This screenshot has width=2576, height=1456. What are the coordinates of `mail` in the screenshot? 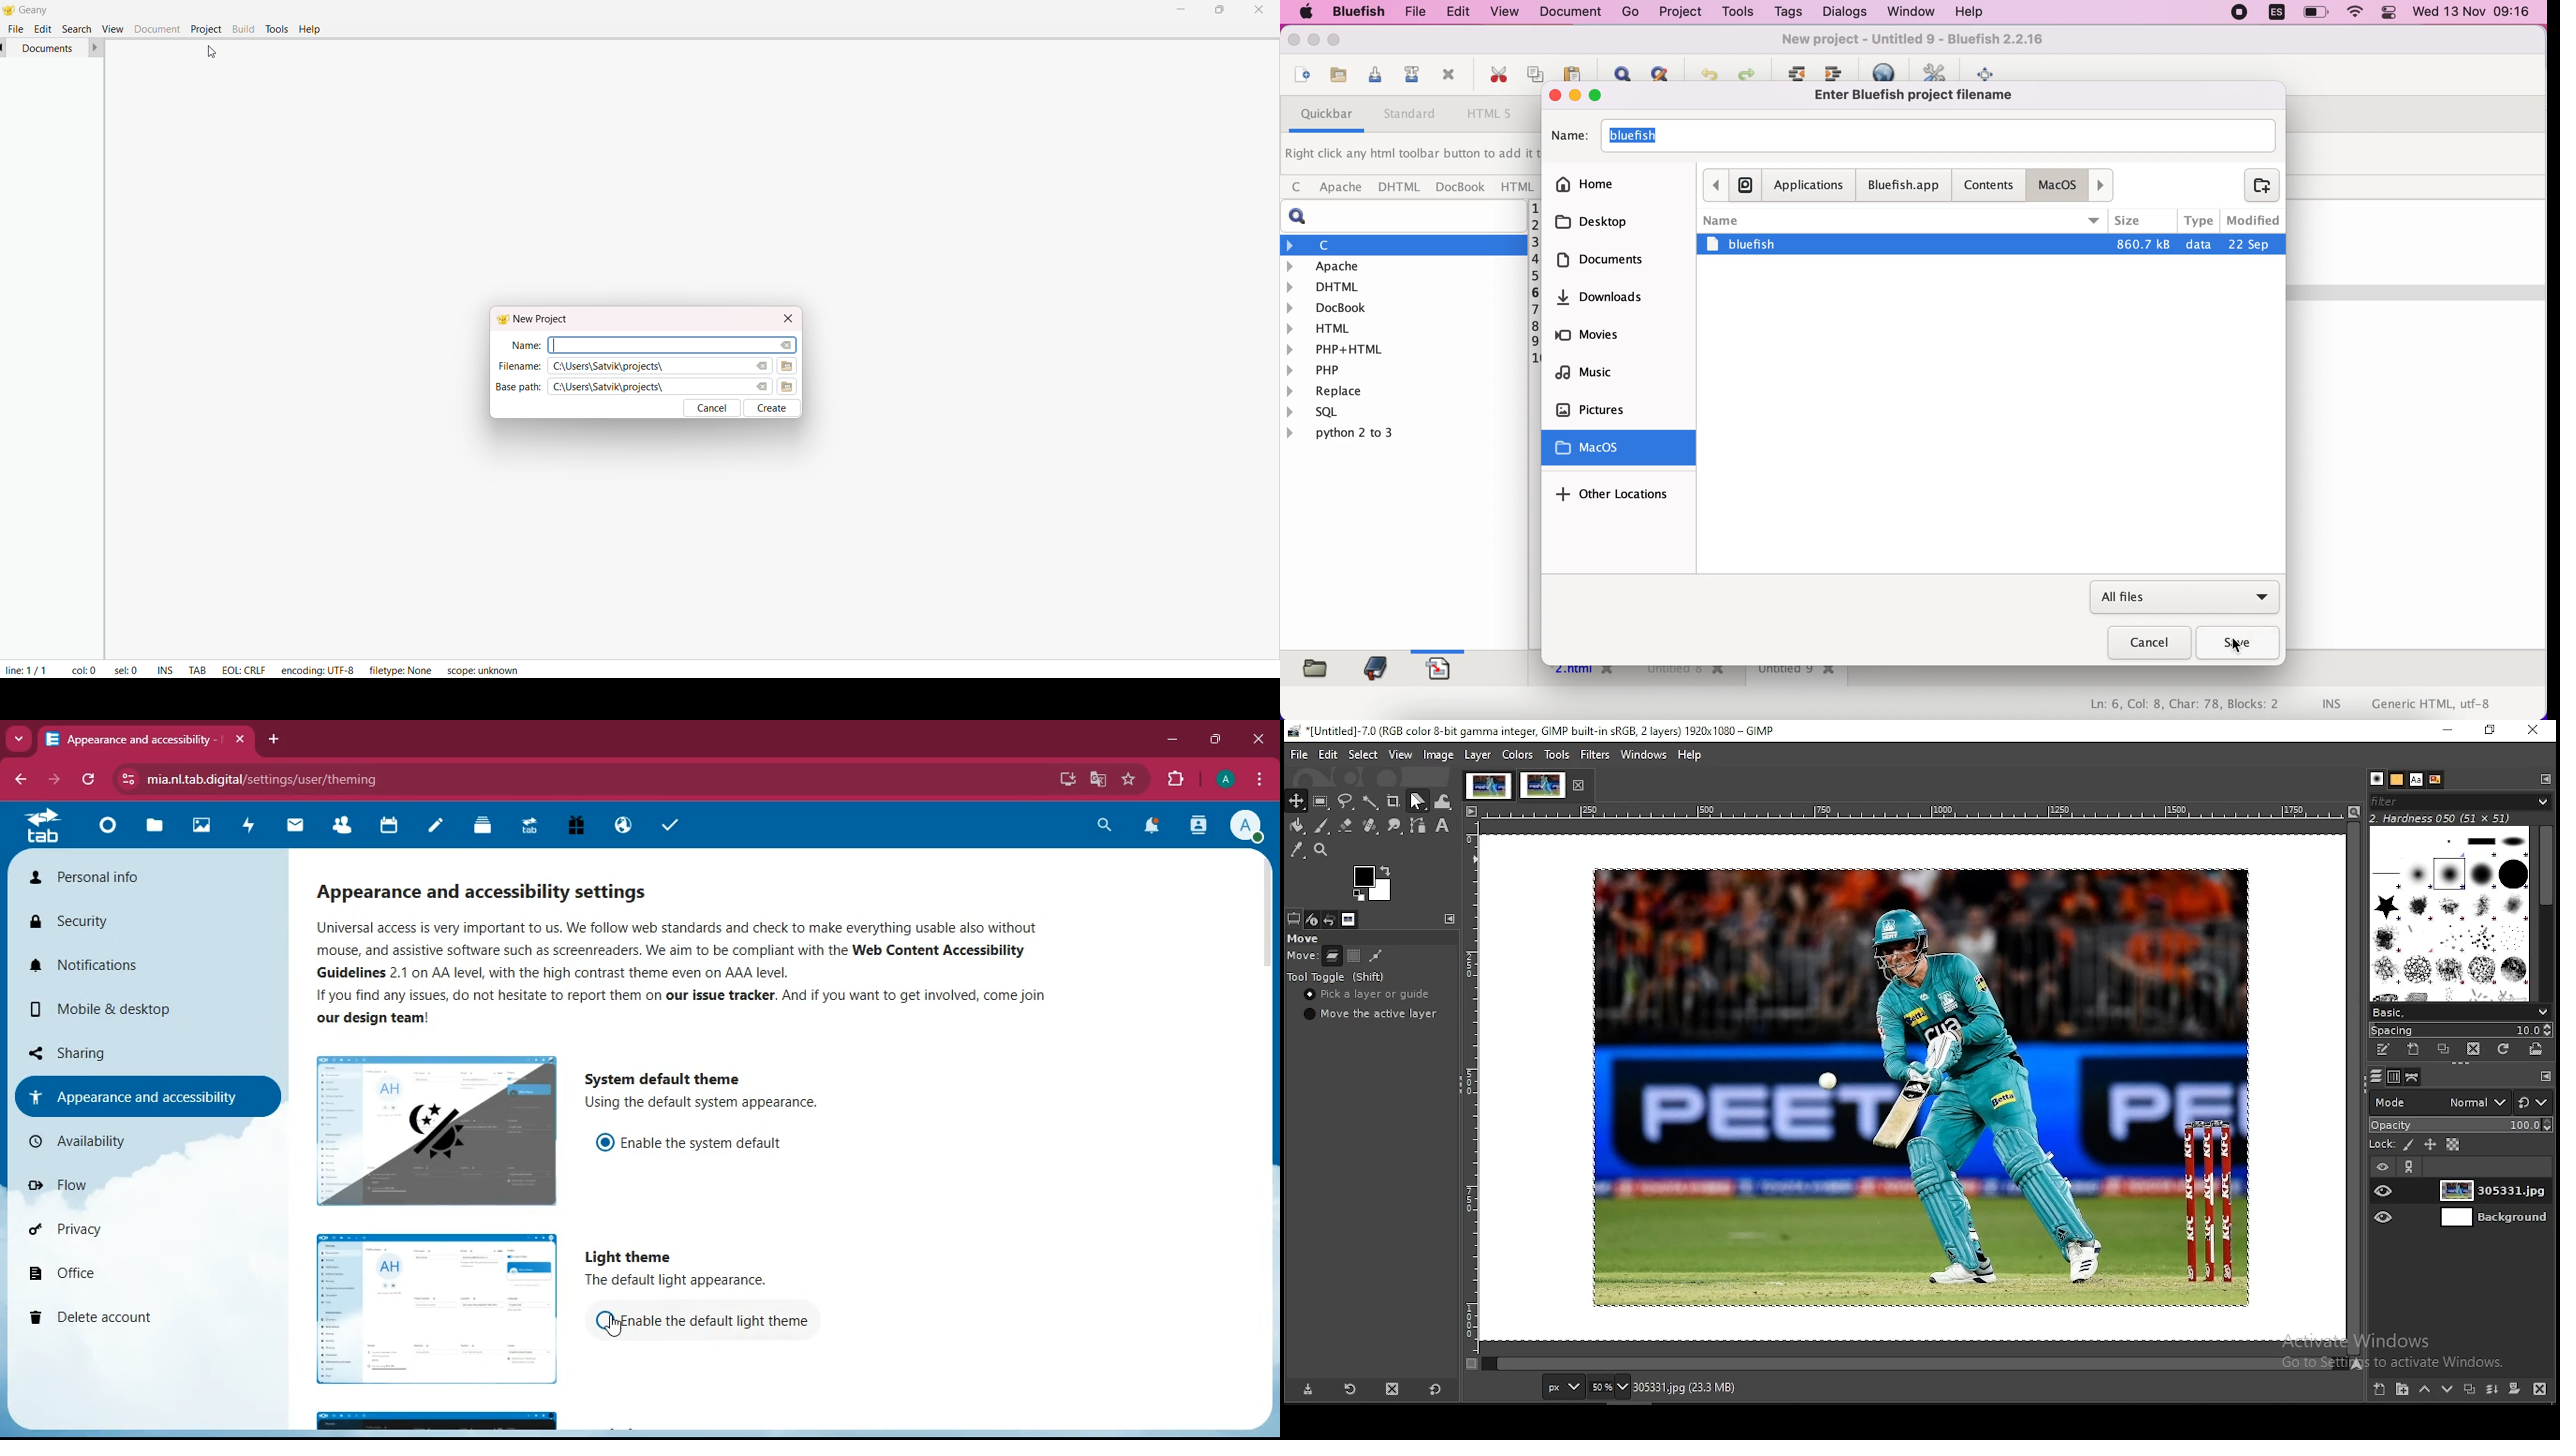 It's located at (292, 828).